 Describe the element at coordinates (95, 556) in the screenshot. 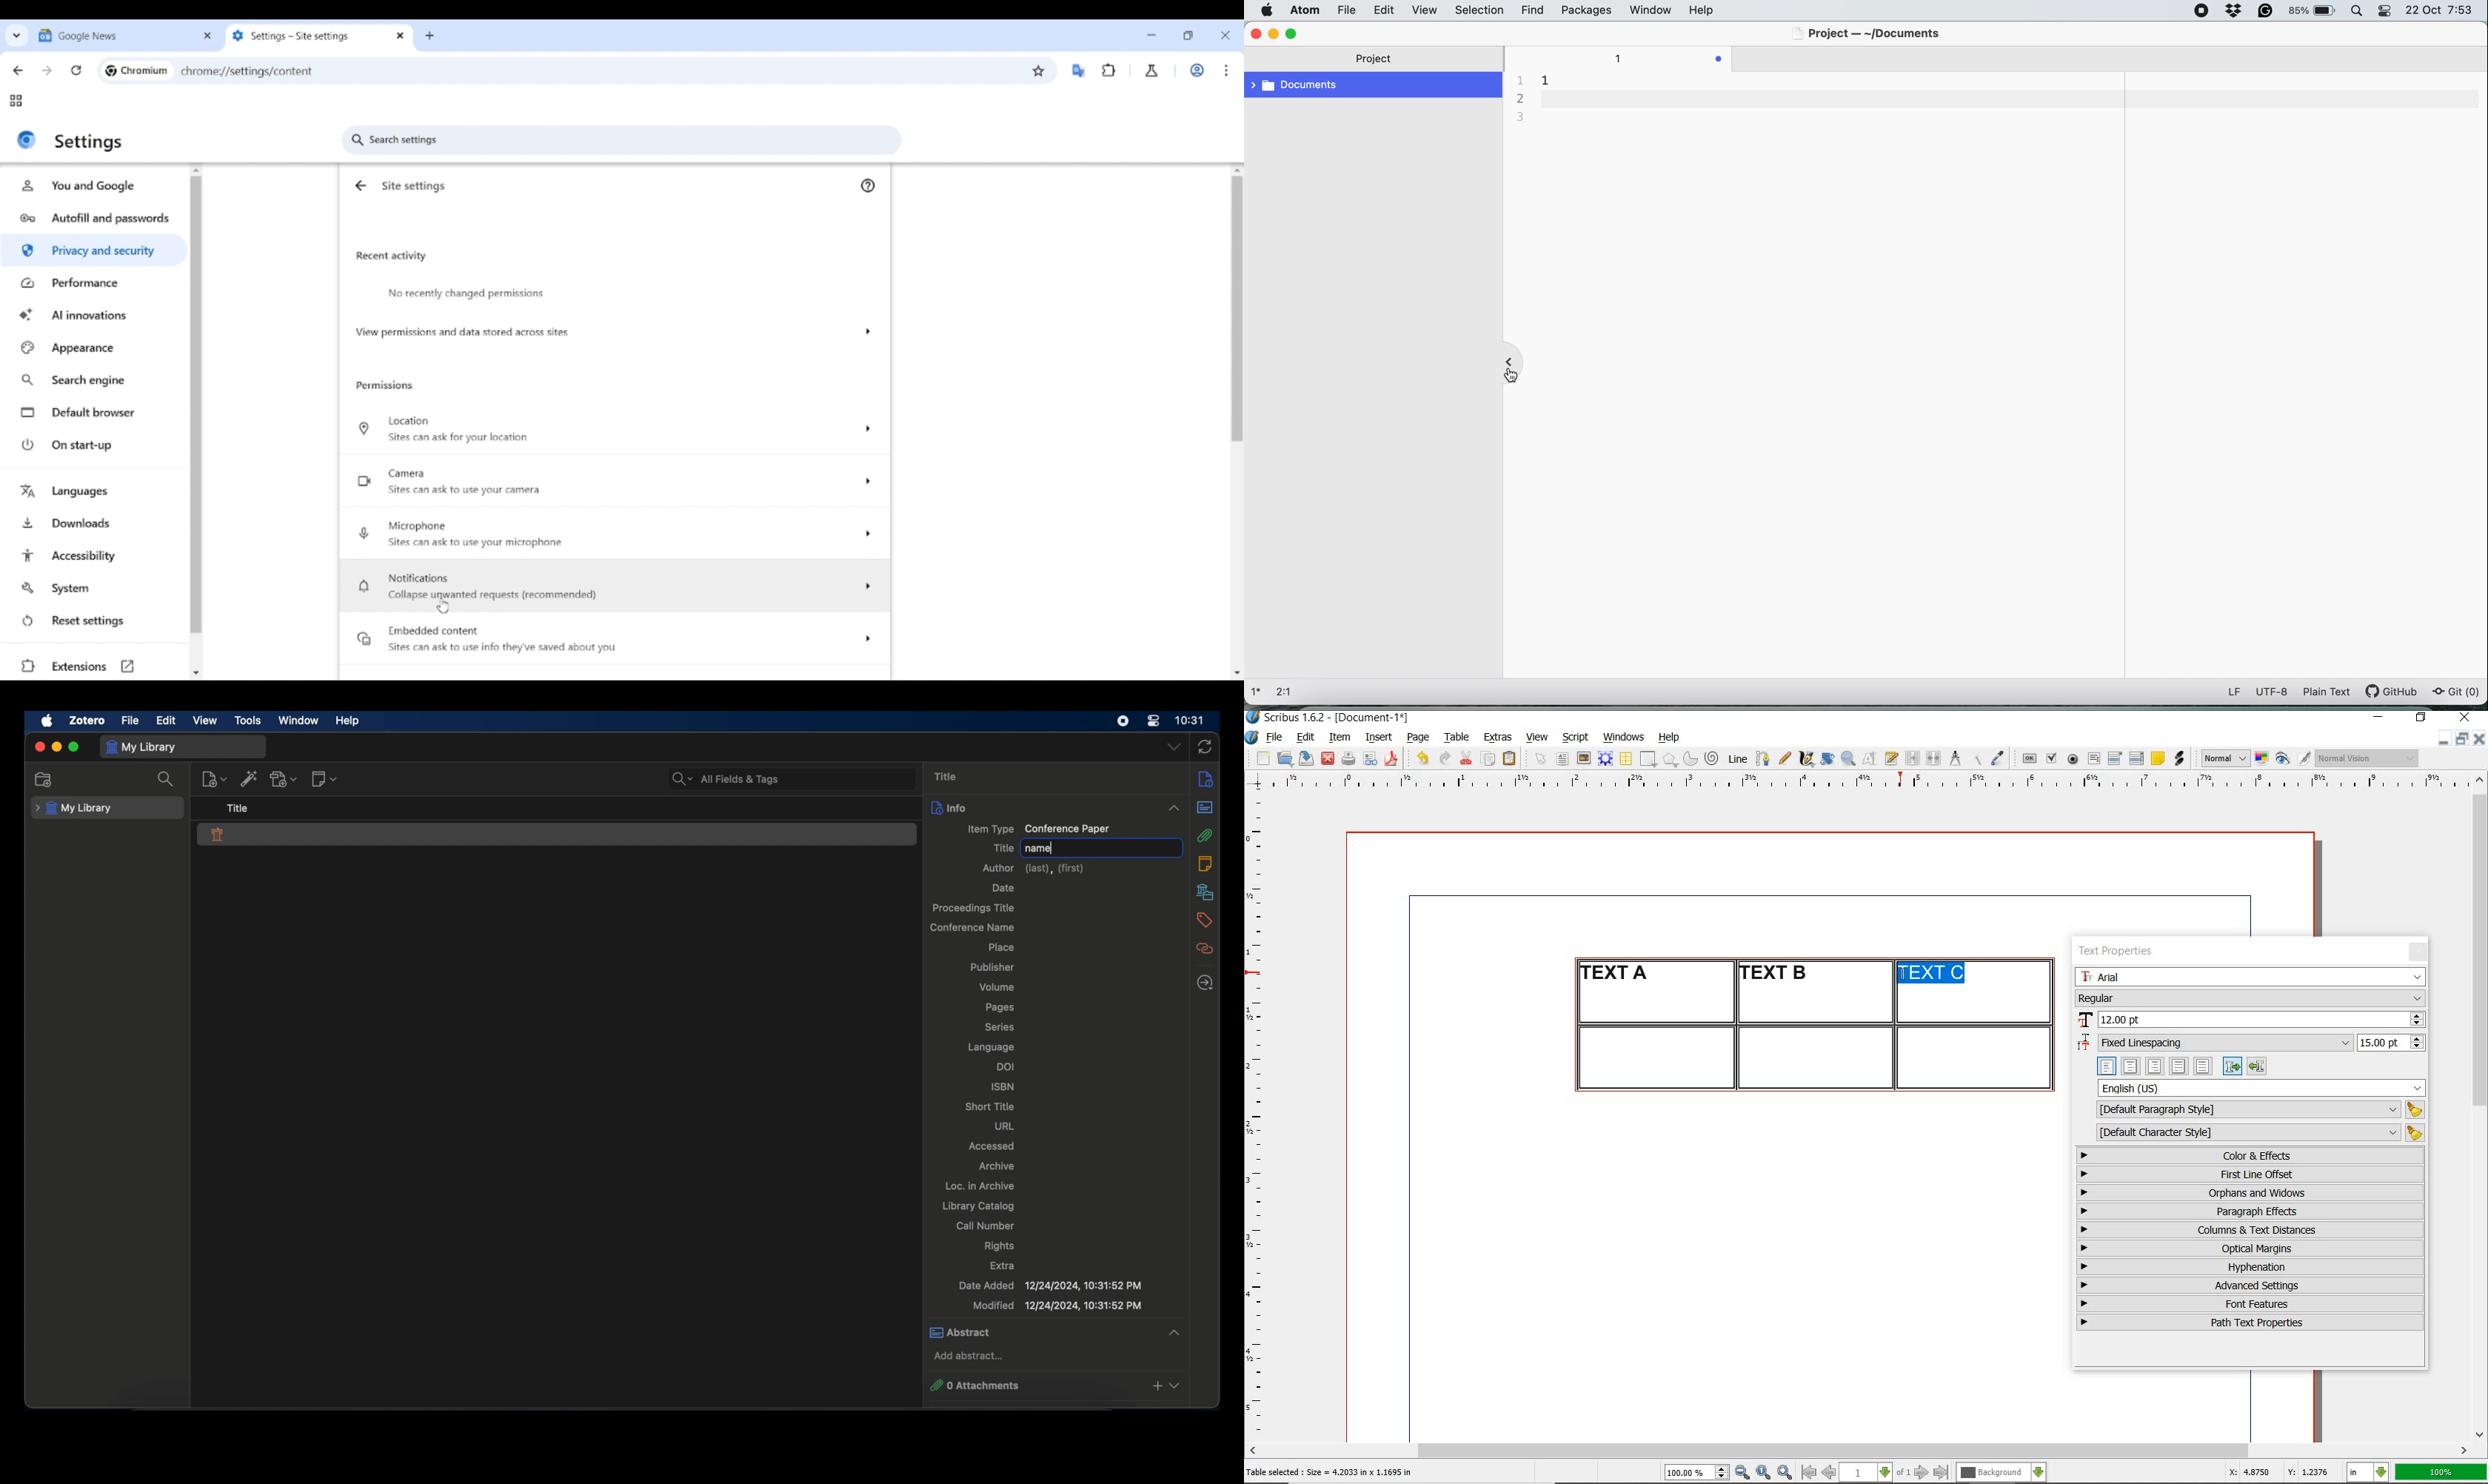

I see `Accessibility` at that location.